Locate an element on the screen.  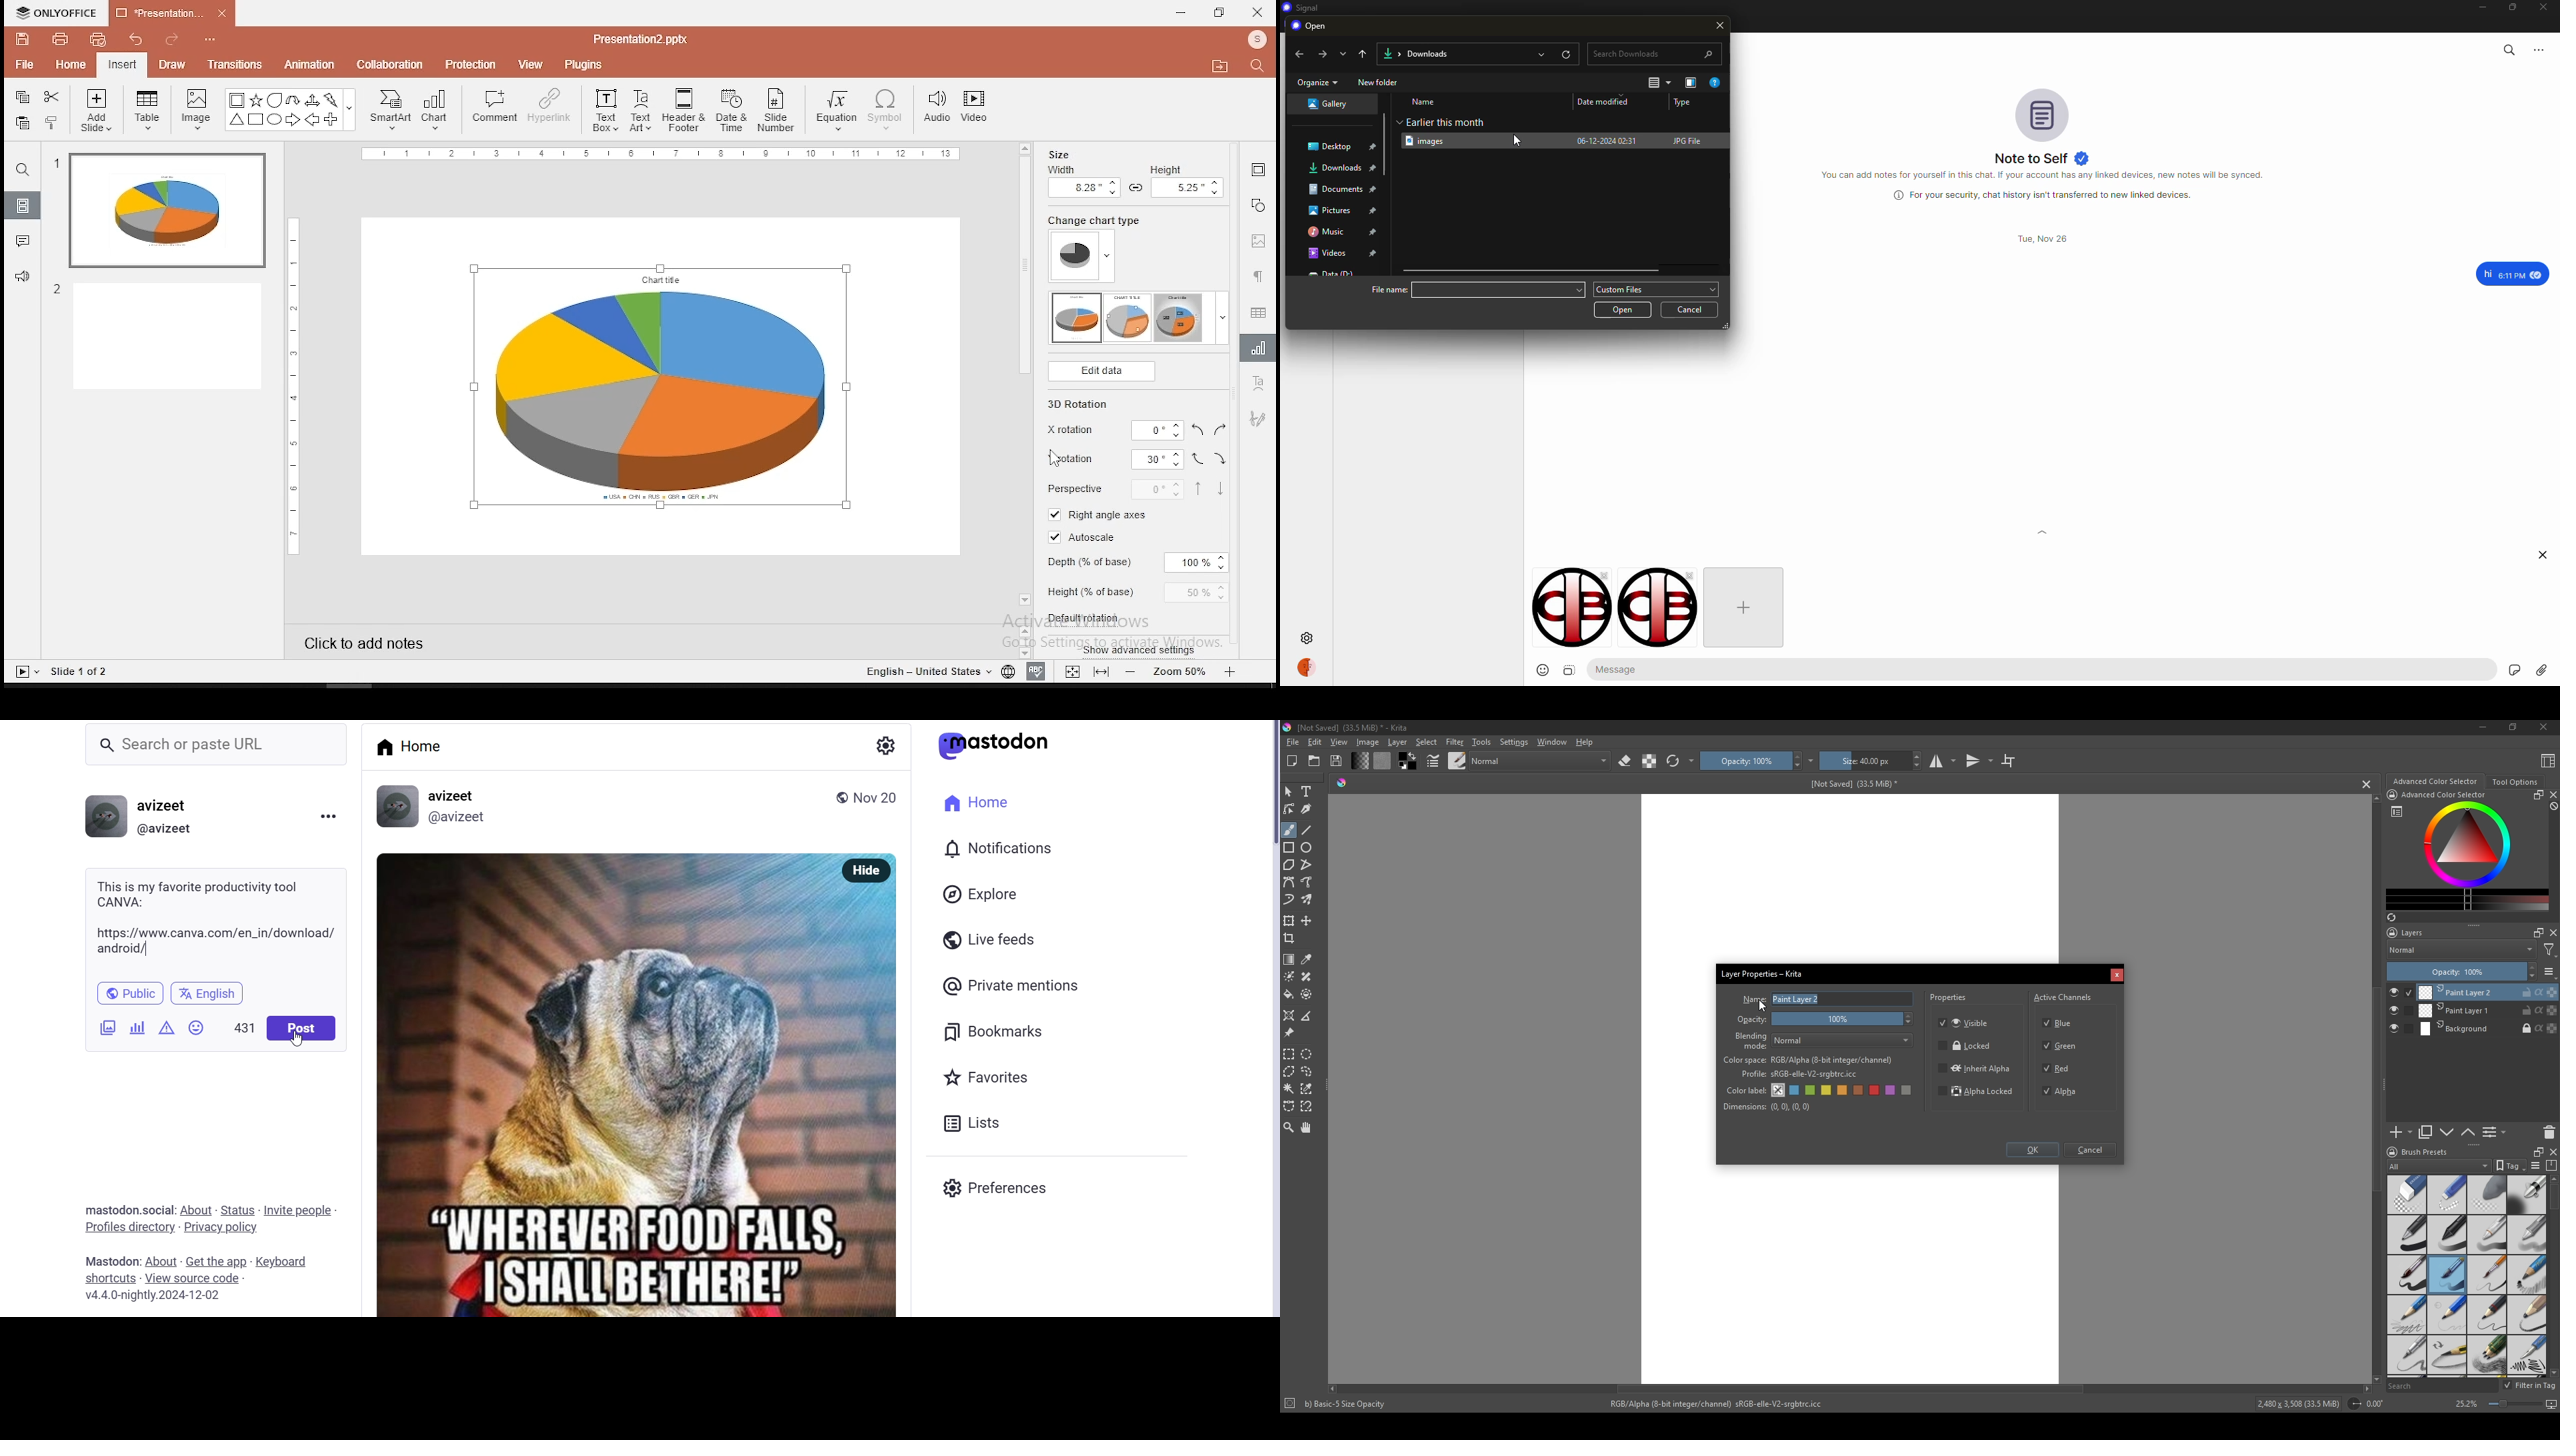
dynamic brush is located at coordinates (1289, 901).